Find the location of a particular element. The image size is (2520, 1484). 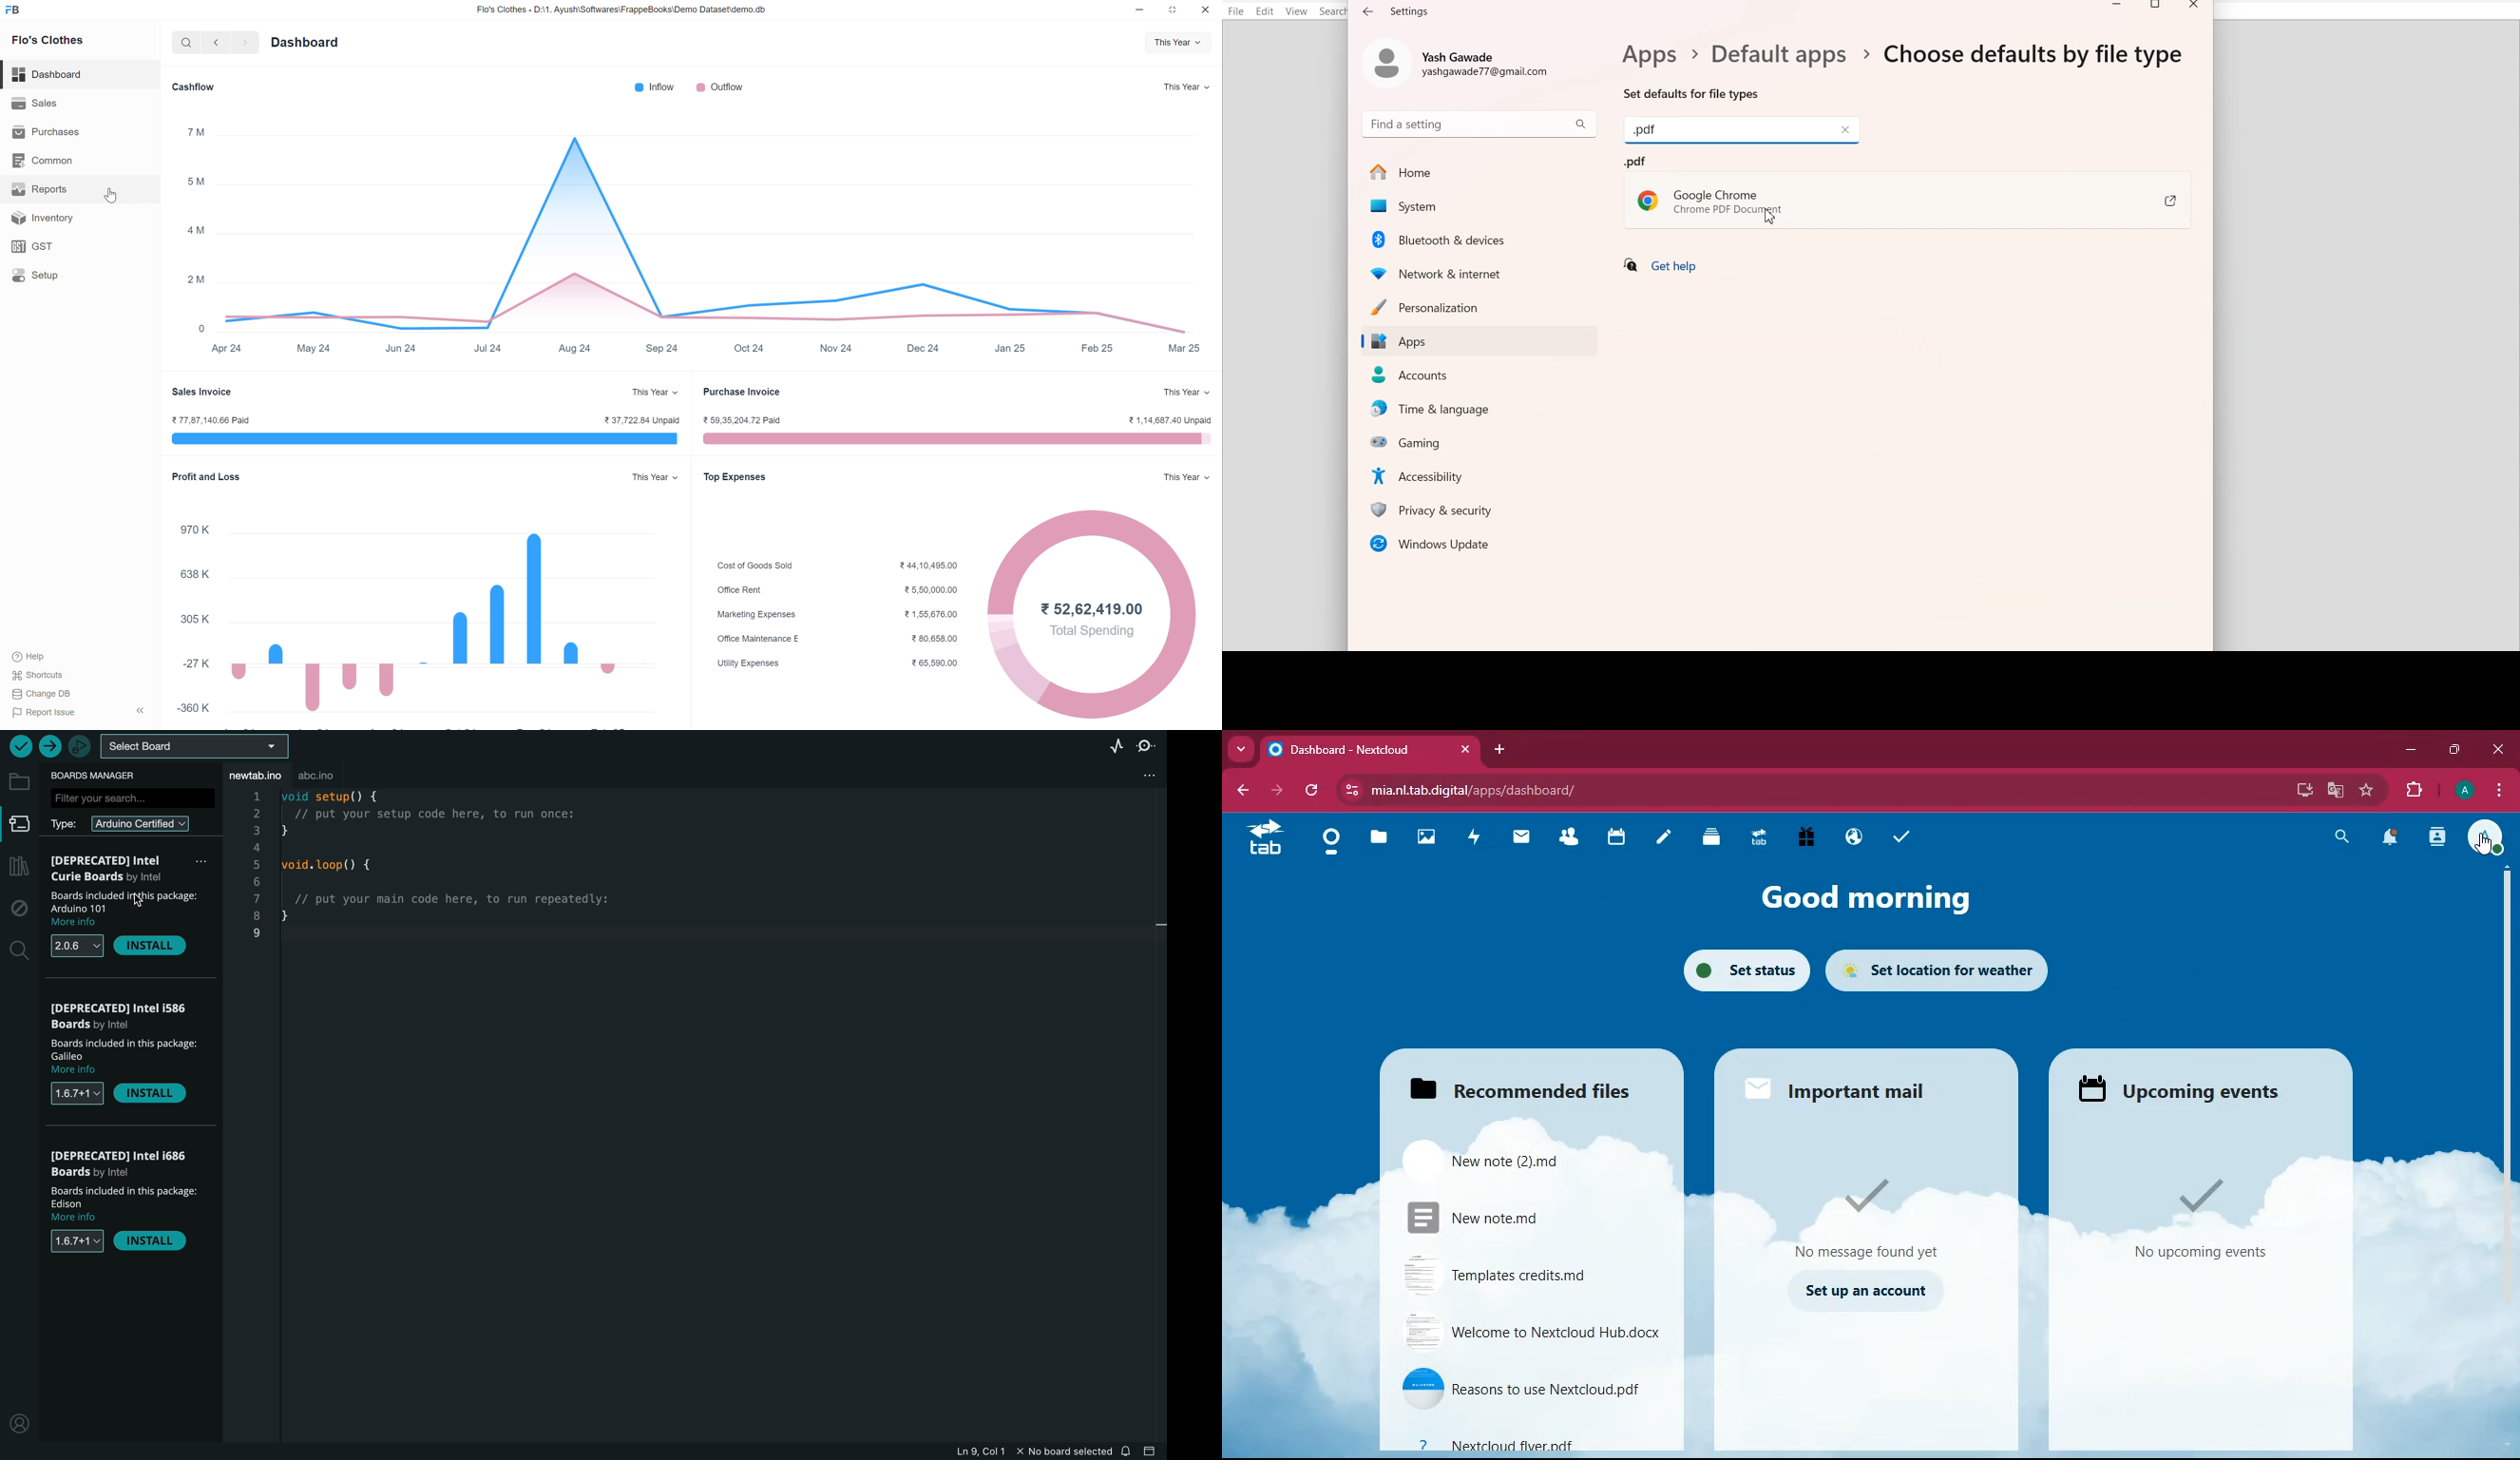

events is located at coordinates (2182, 1087).